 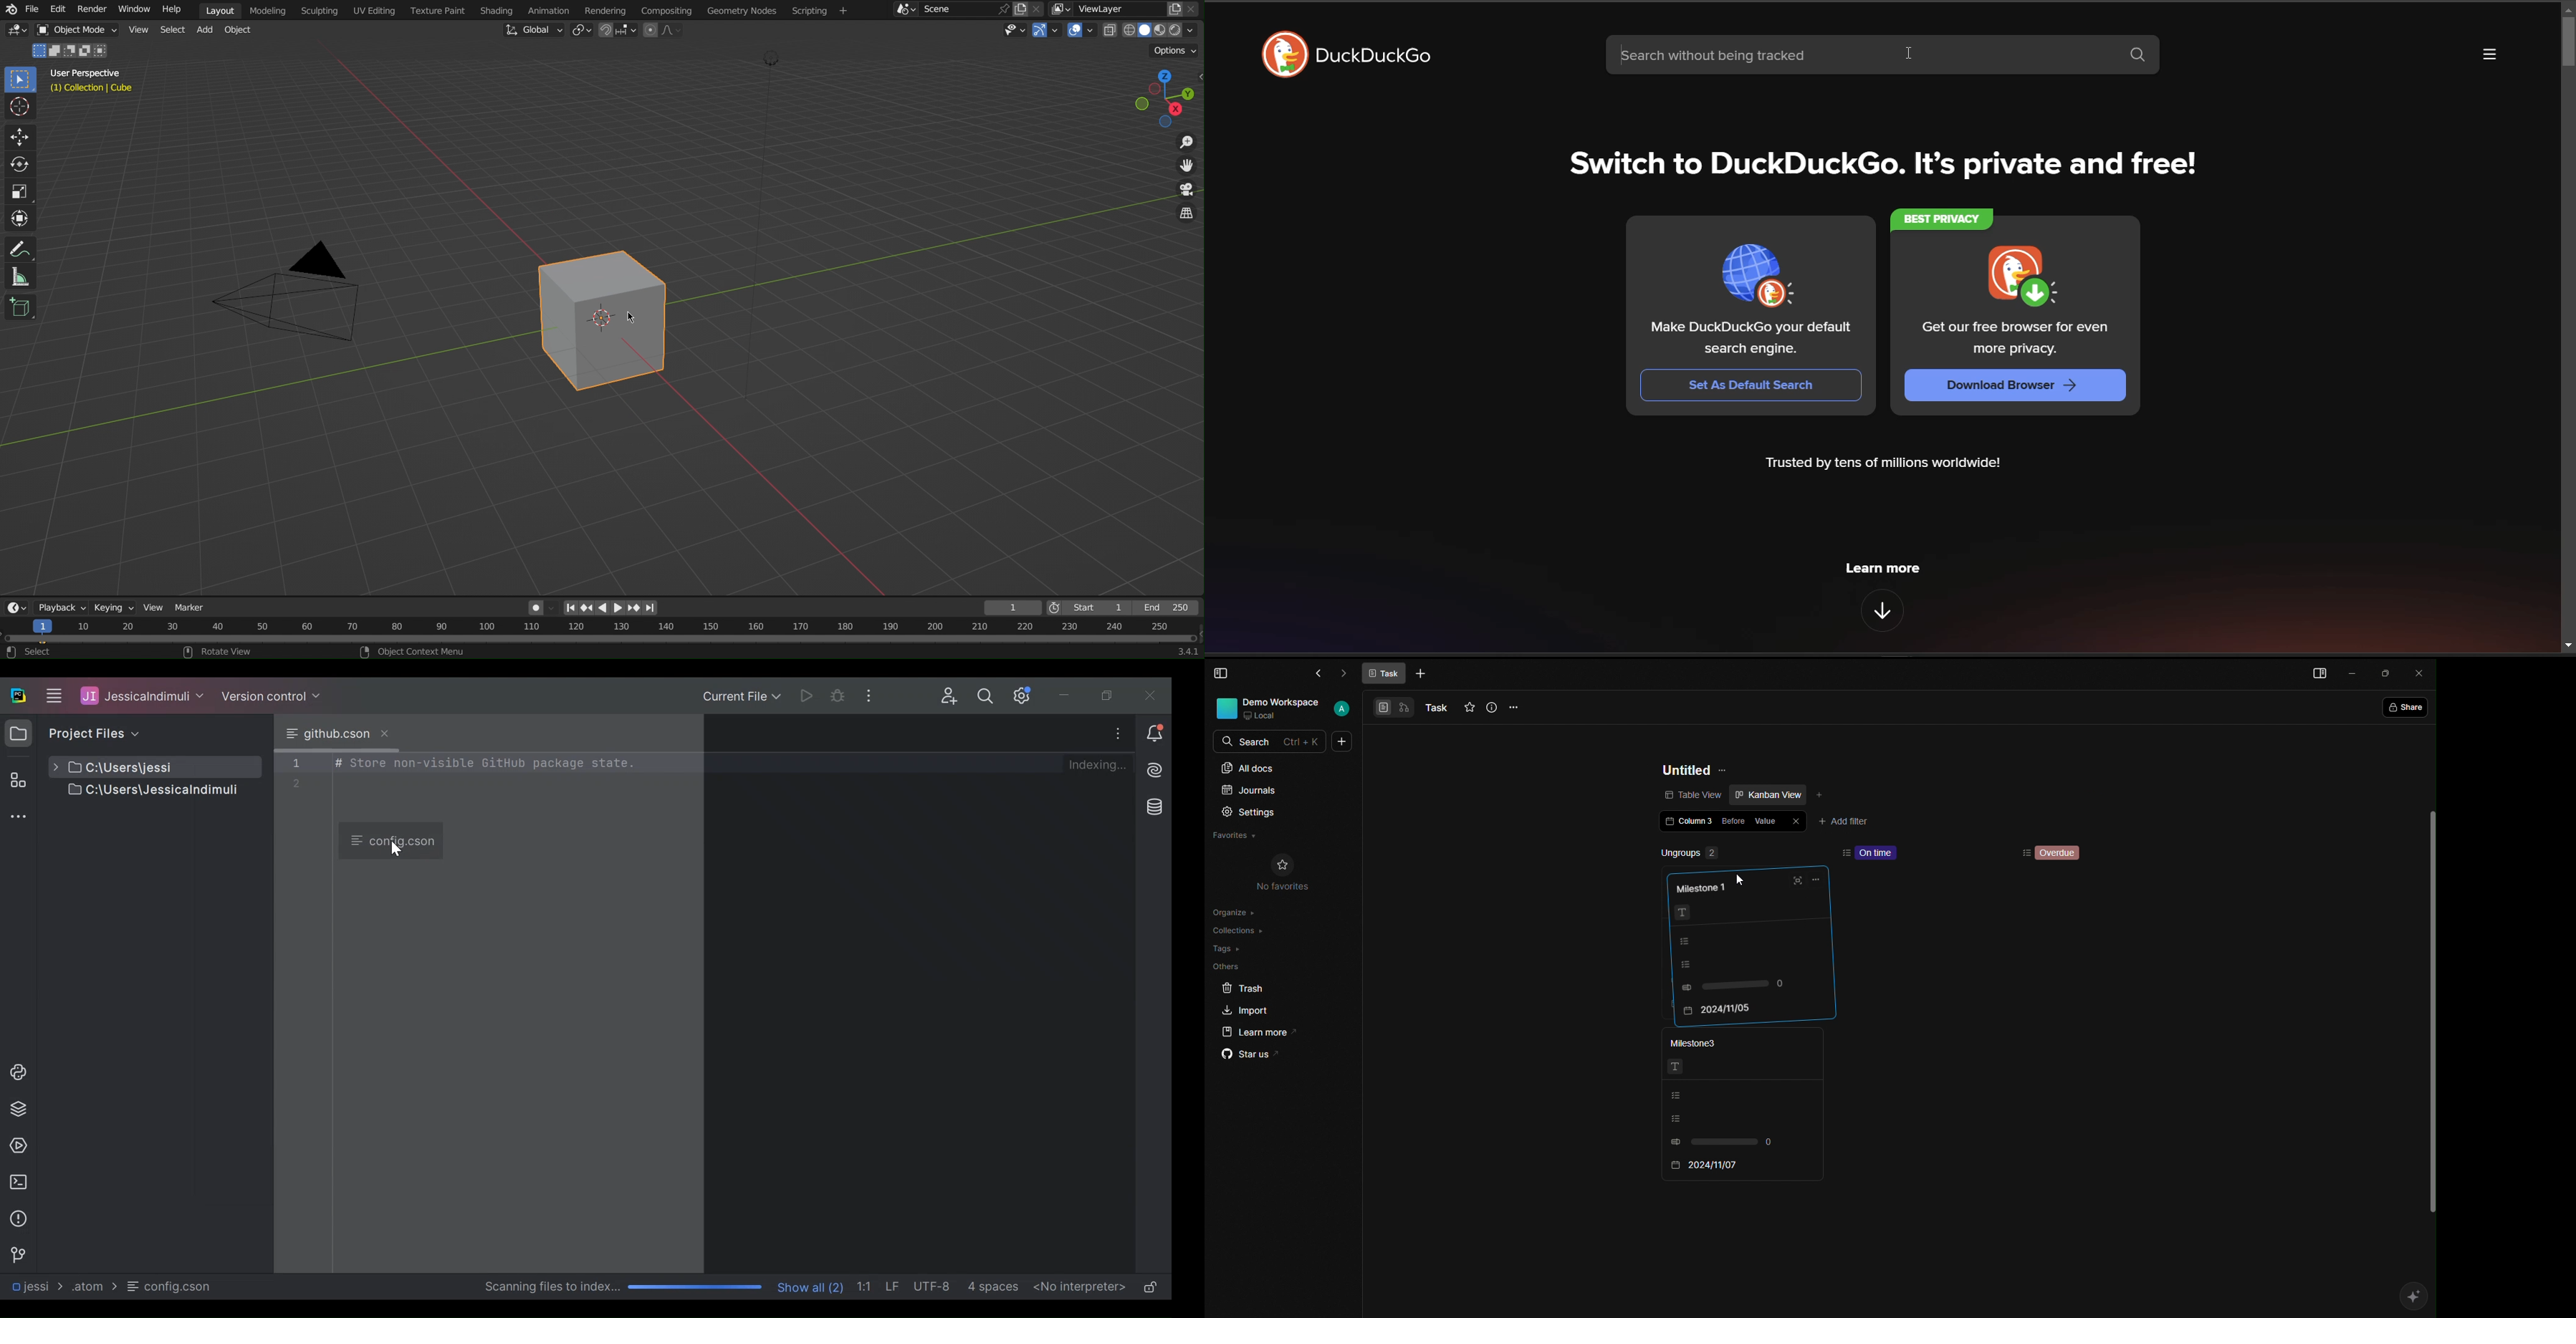 What do you see at coordinates (336, 733) in the screenshot?
I see `current Tab` at bounding box center [336, 733].